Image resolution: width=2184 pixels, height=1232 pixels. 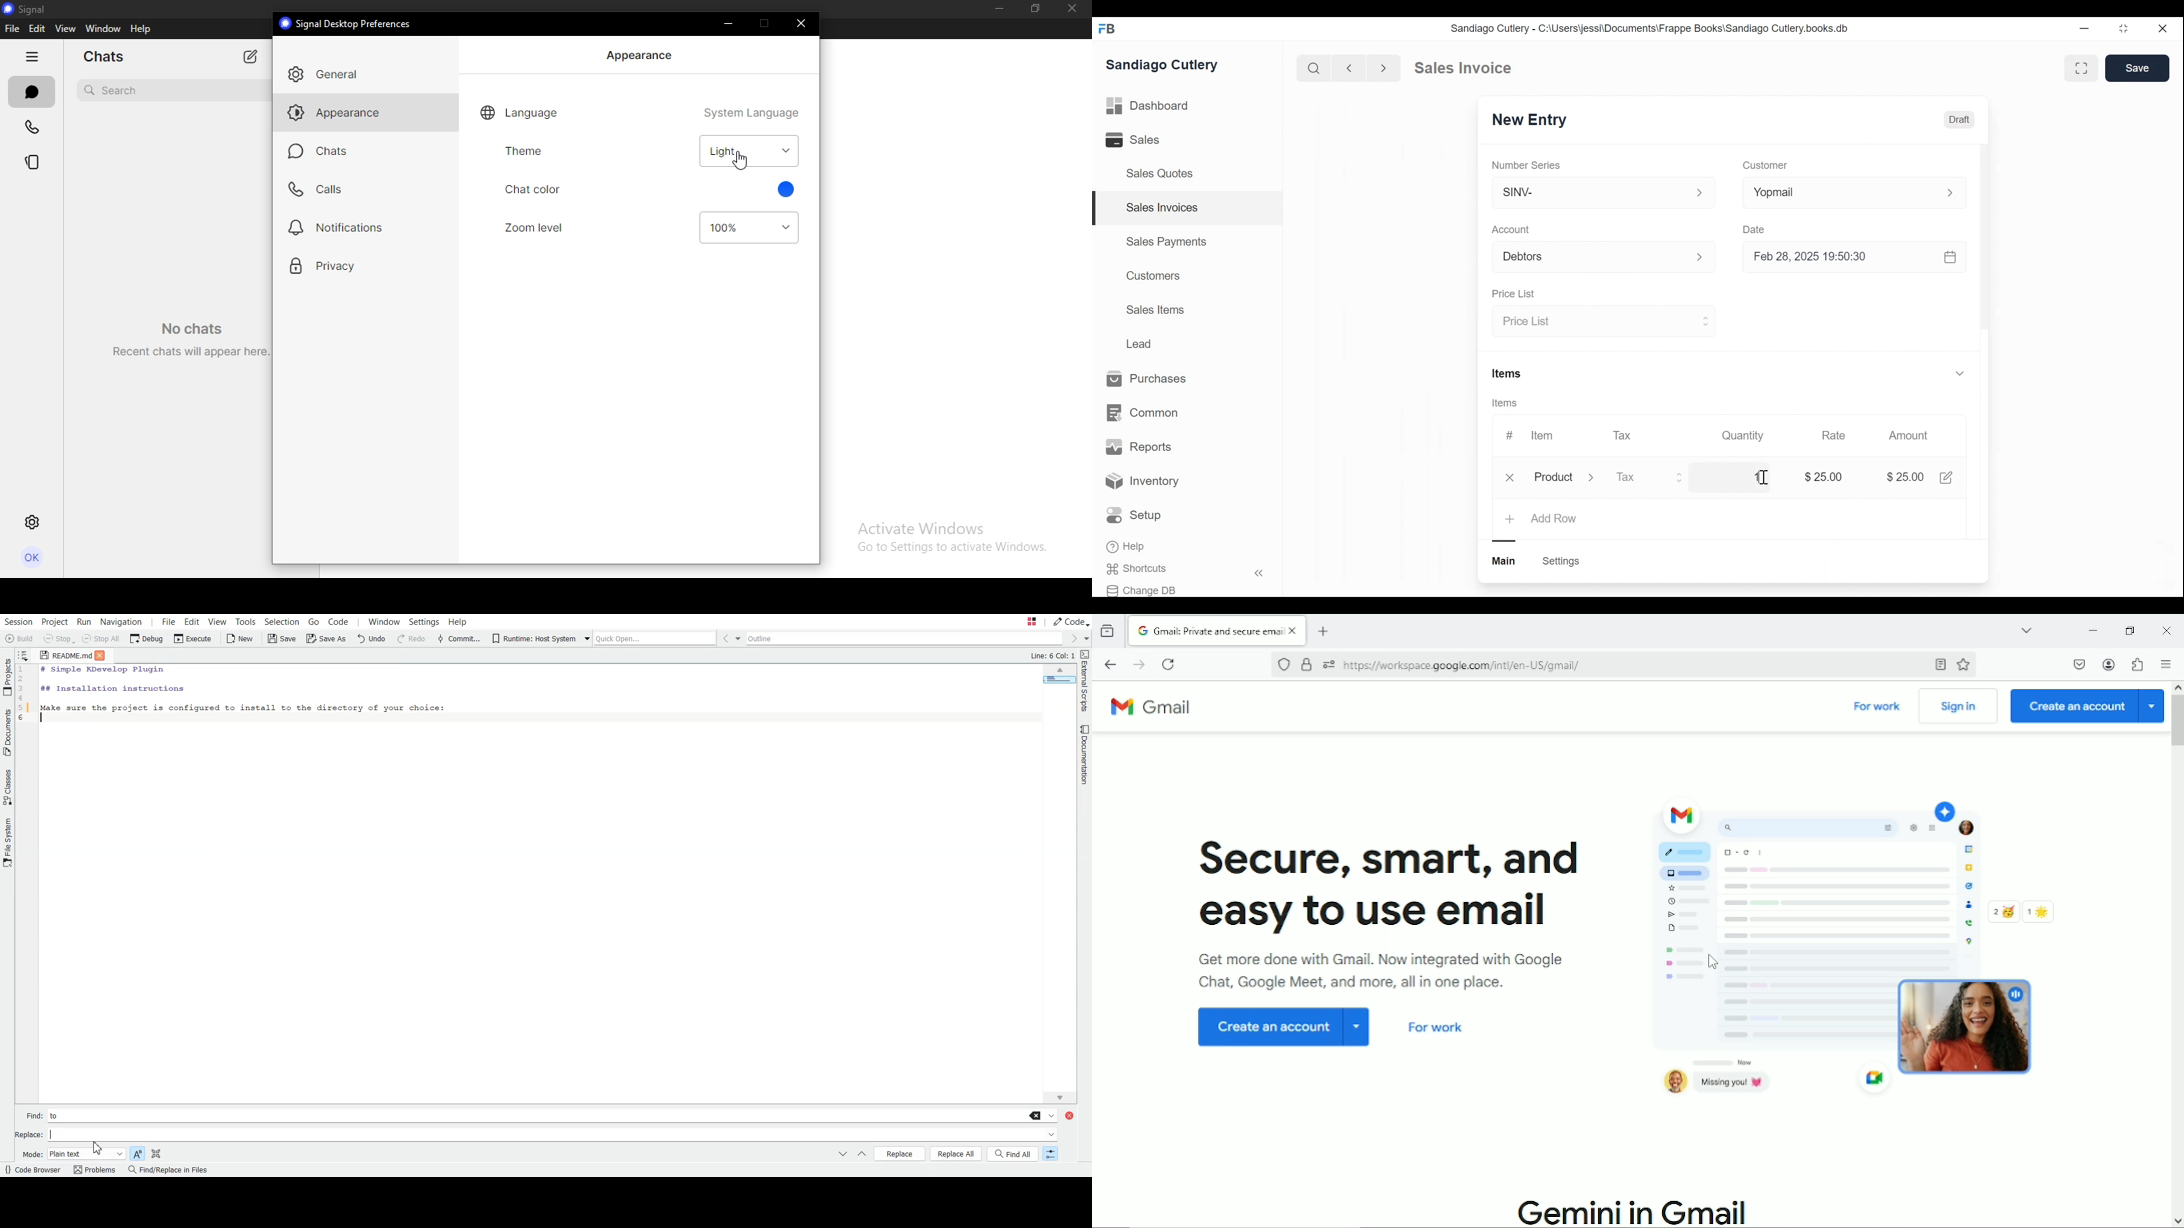 I want to click on appearance, so click(x=642, y=55).